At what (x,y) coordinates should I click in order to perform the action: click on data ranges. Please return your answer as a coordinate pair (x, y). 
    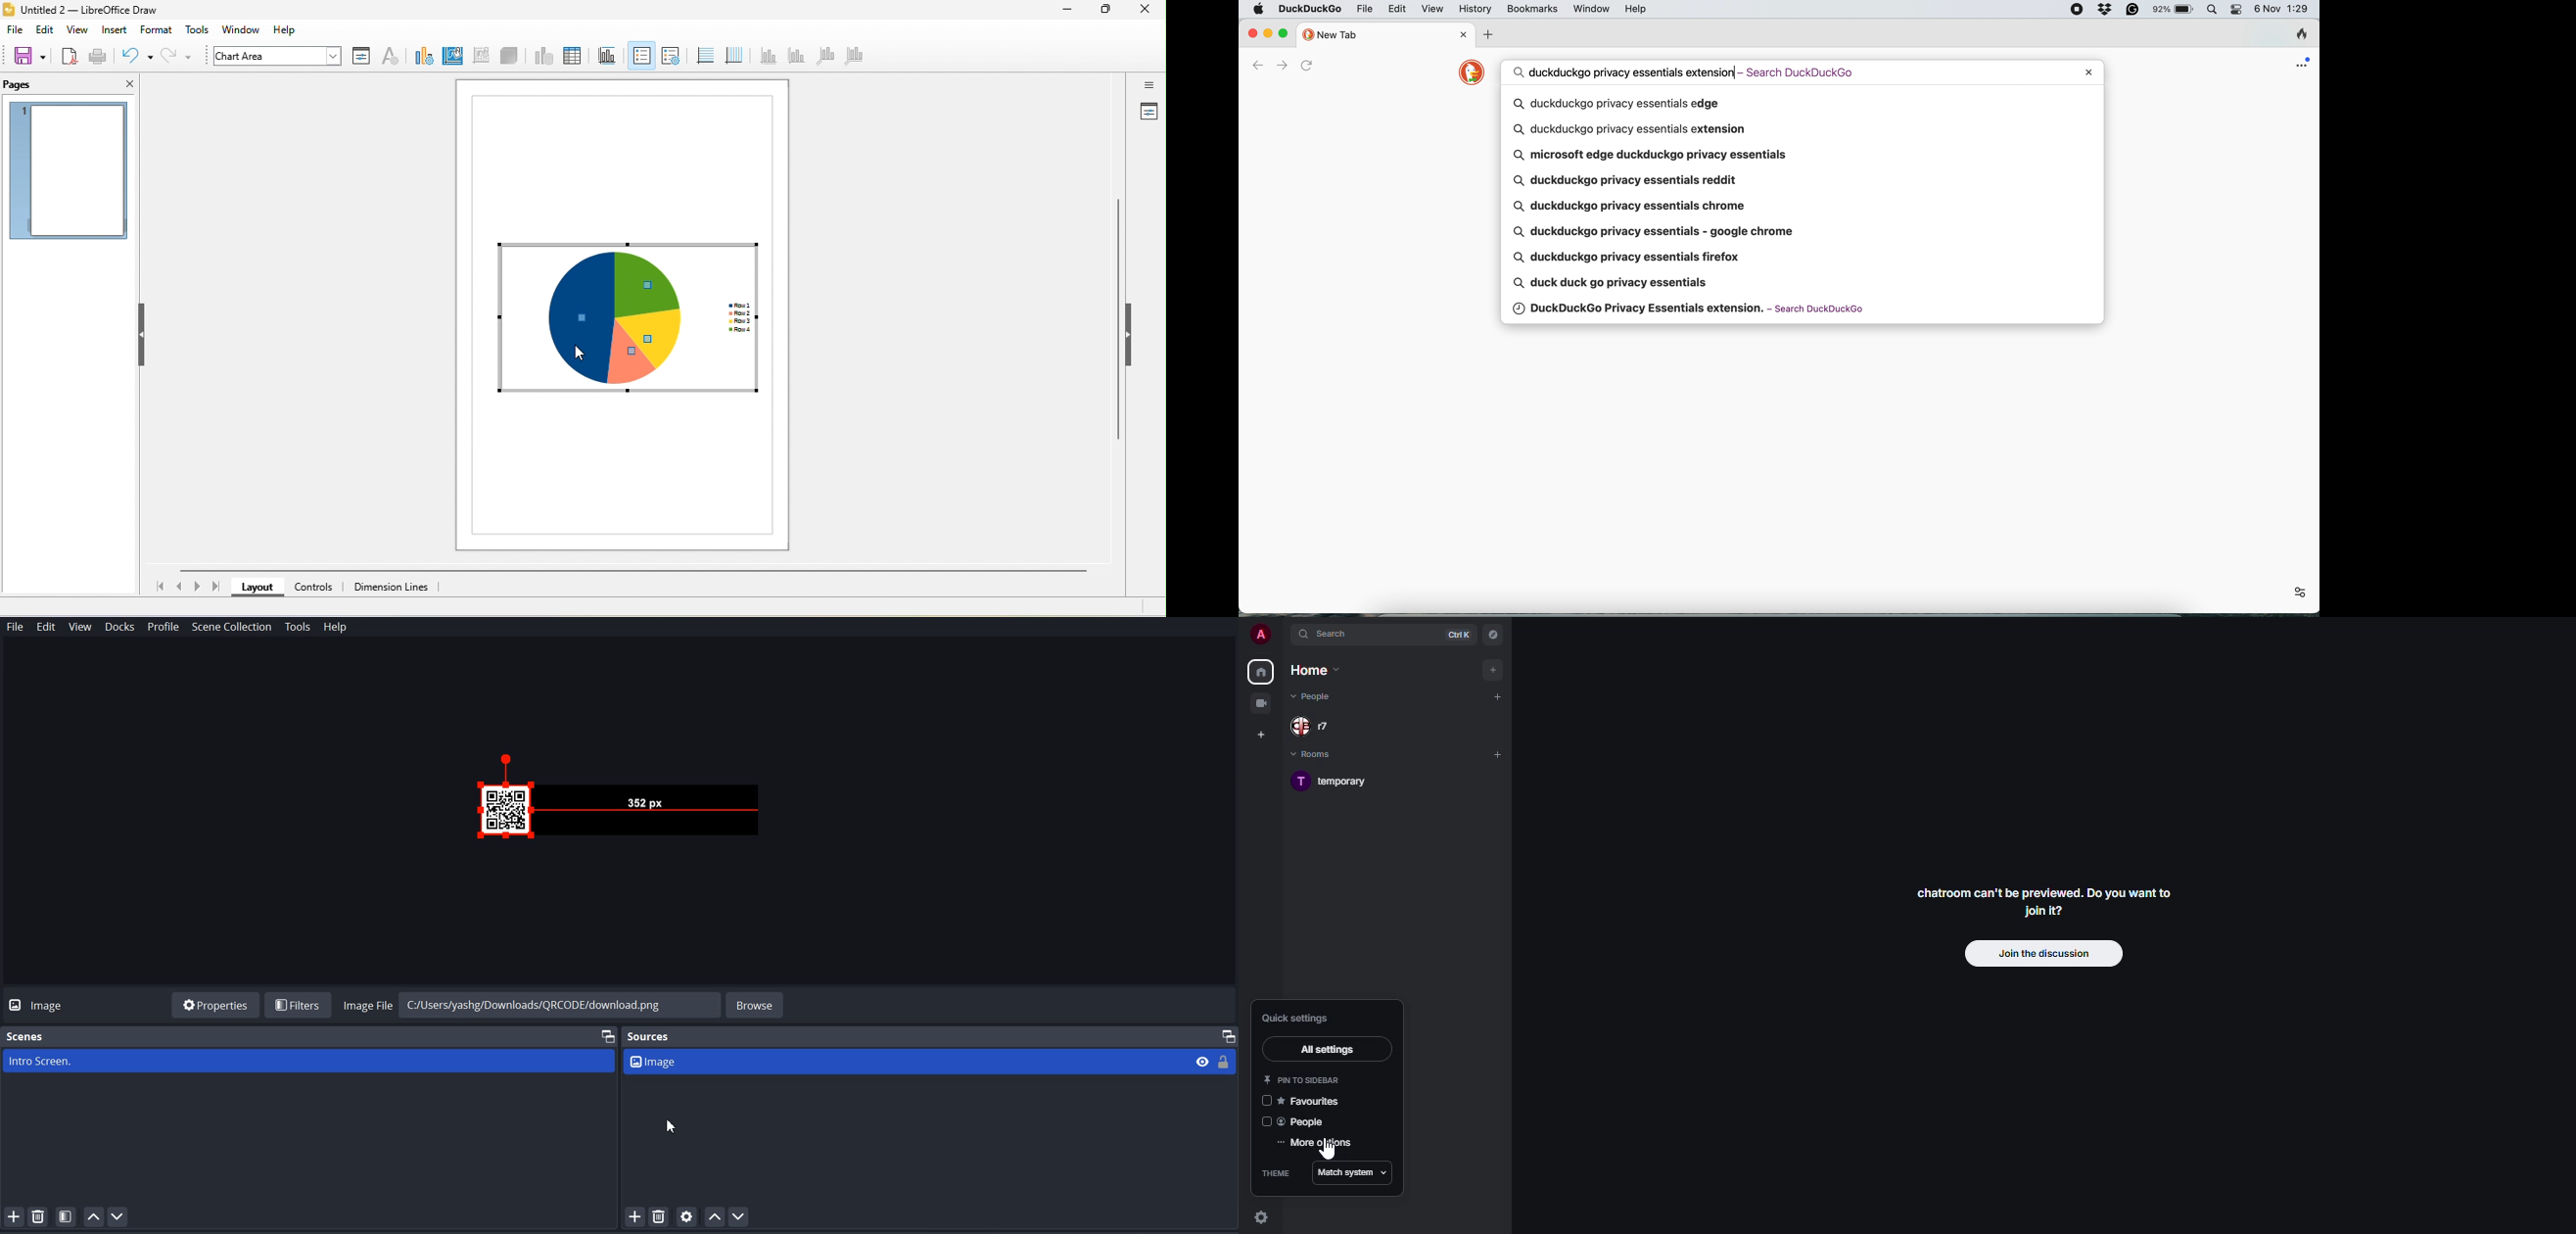
    Looking at the image, I should click on (542, 56).